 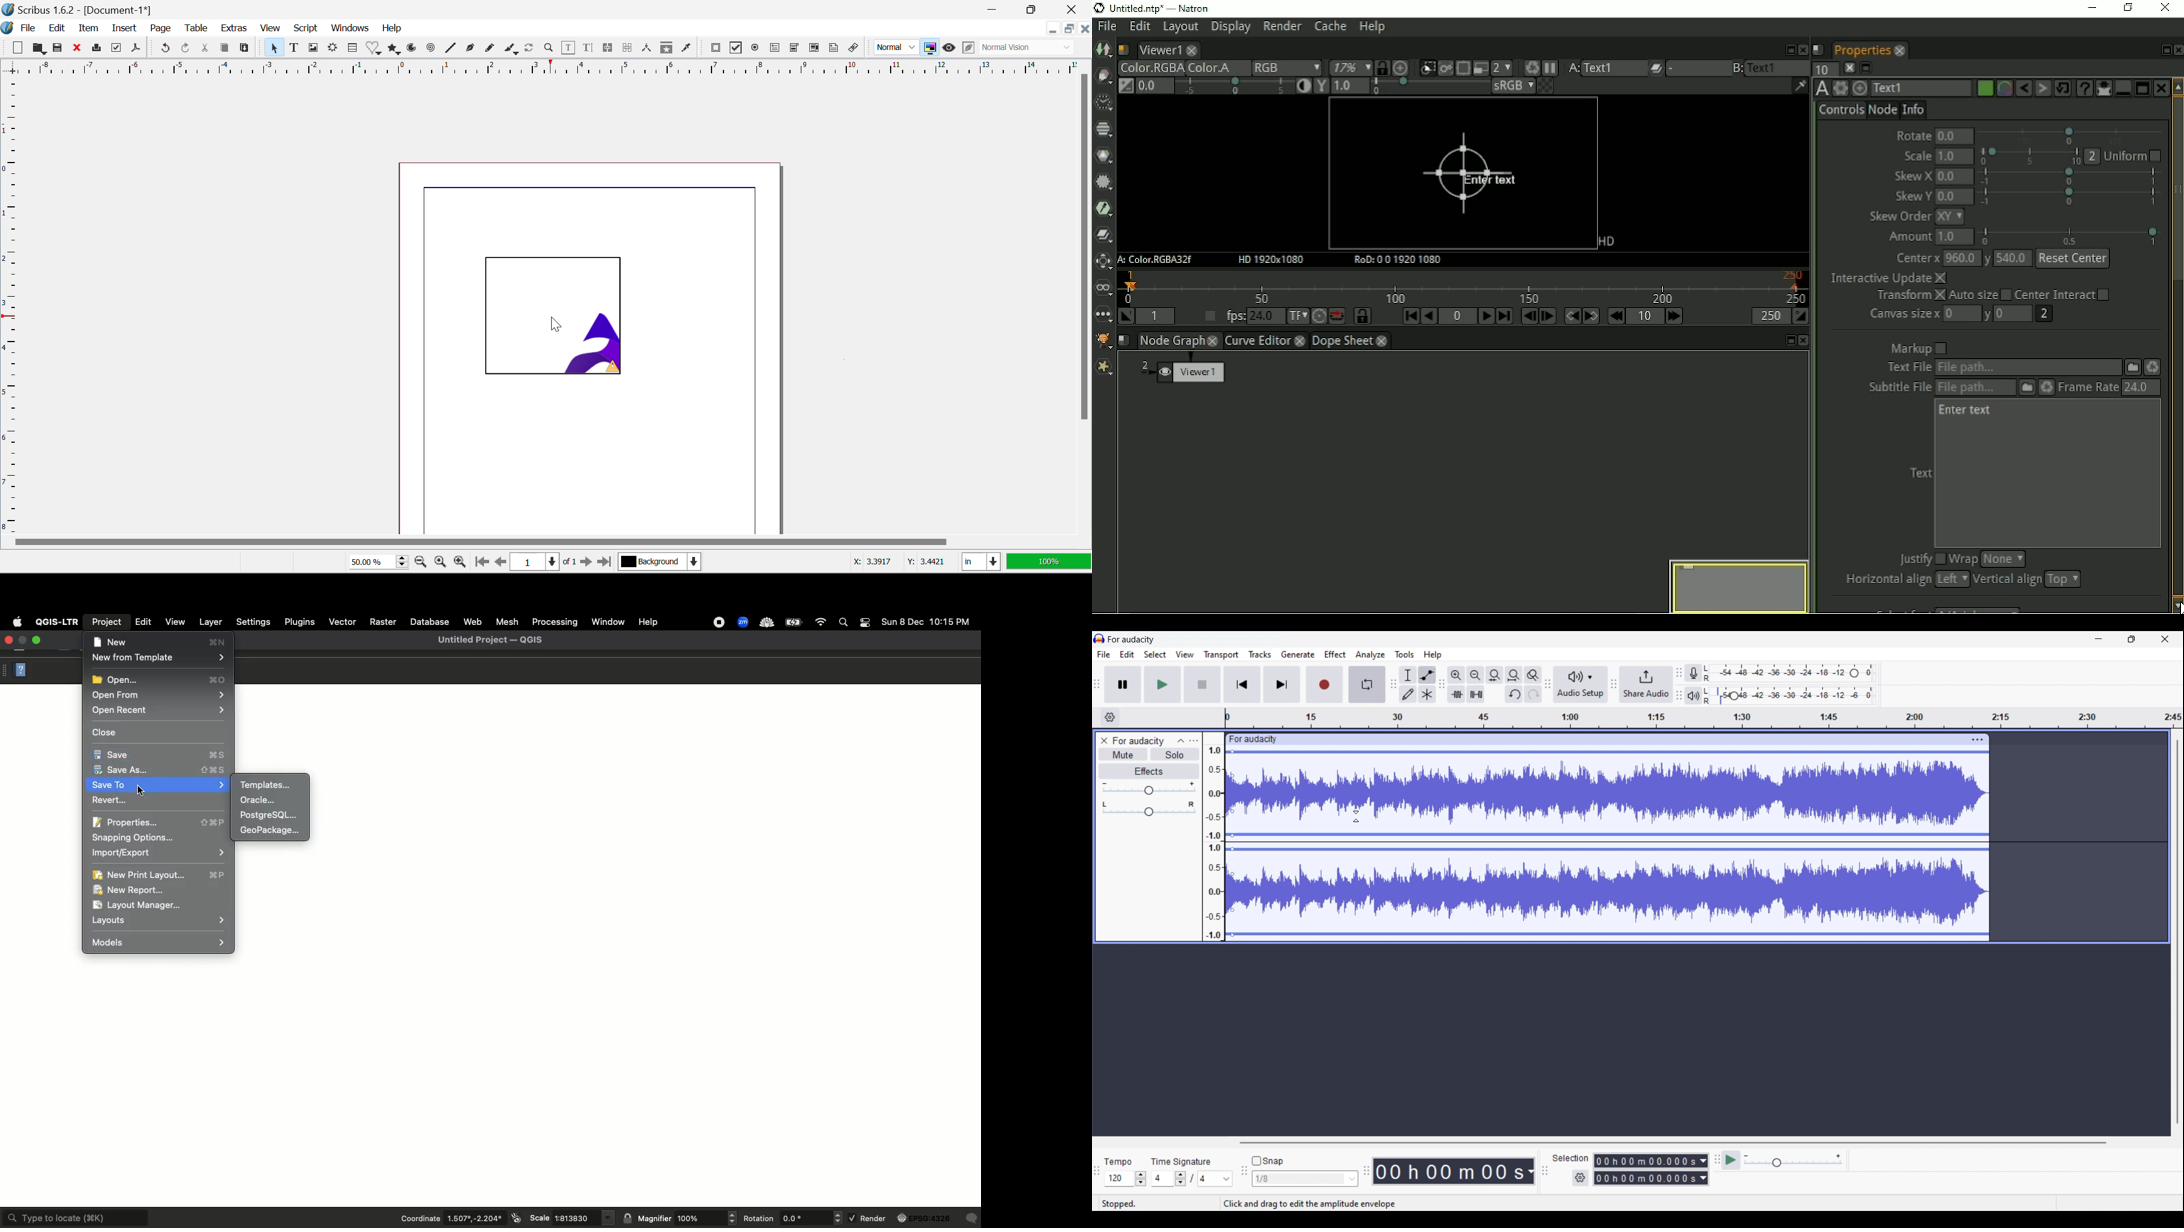 What do you see at coordinates (391, 30) in the screenshot?
I see `Help` at bounding box center [391, 30].